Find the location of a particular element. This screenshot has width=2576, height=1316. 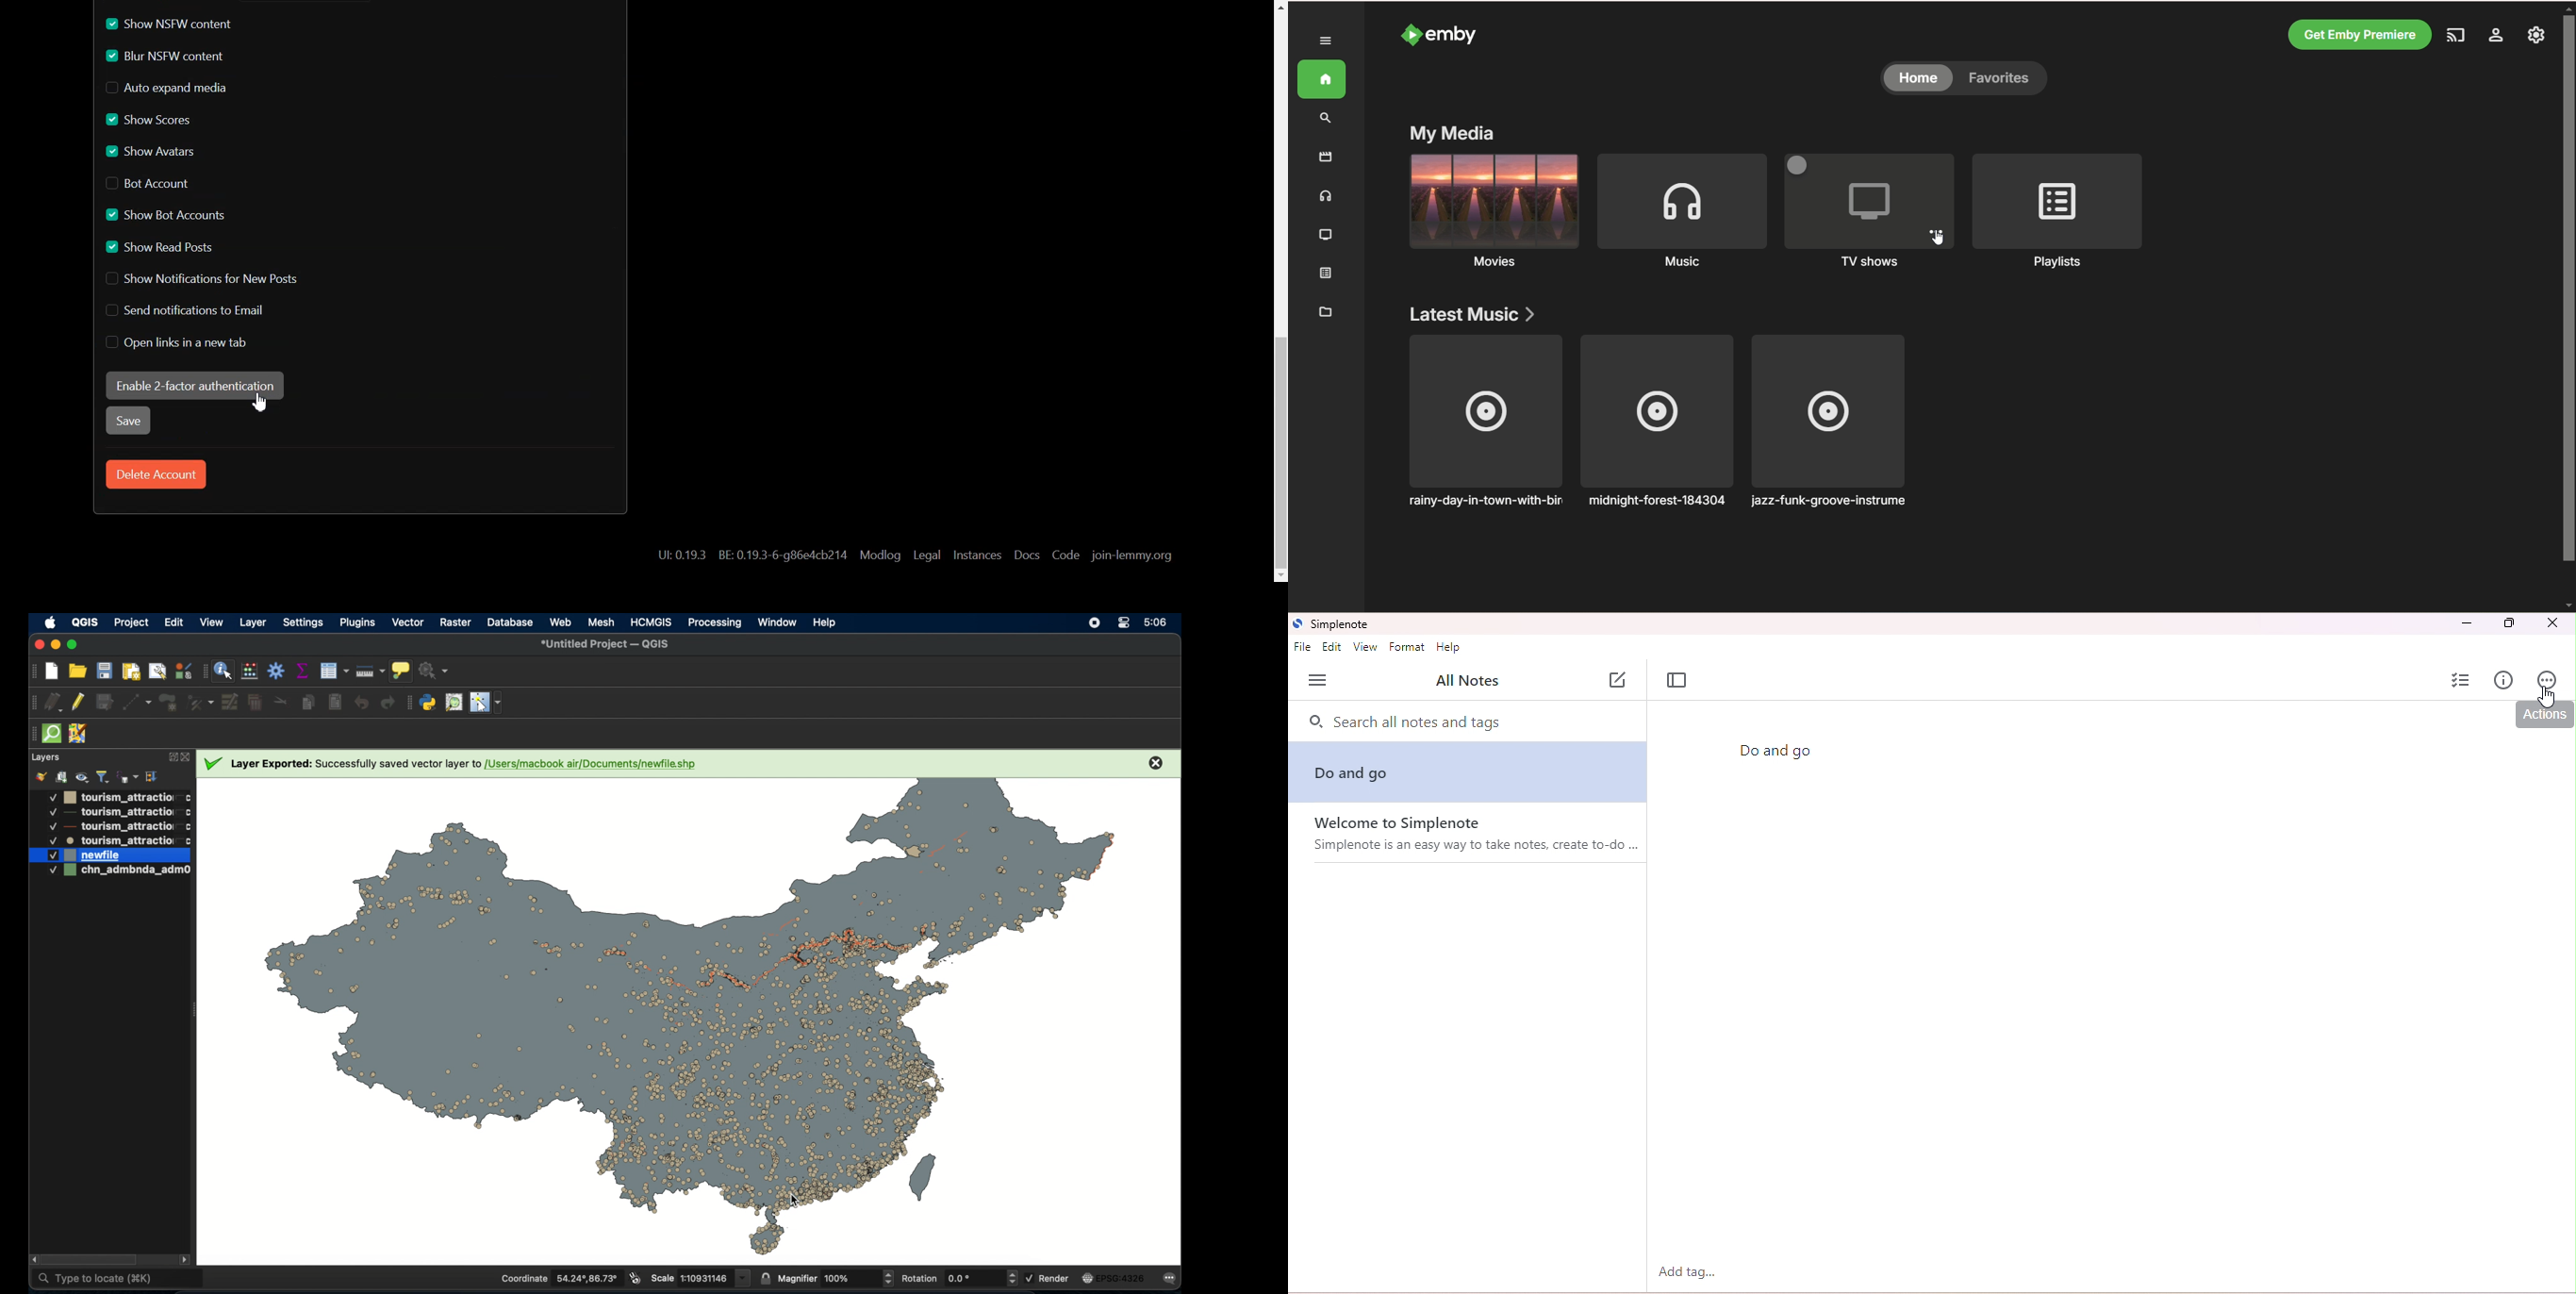

drag handle is located at coordinates (32, 671).